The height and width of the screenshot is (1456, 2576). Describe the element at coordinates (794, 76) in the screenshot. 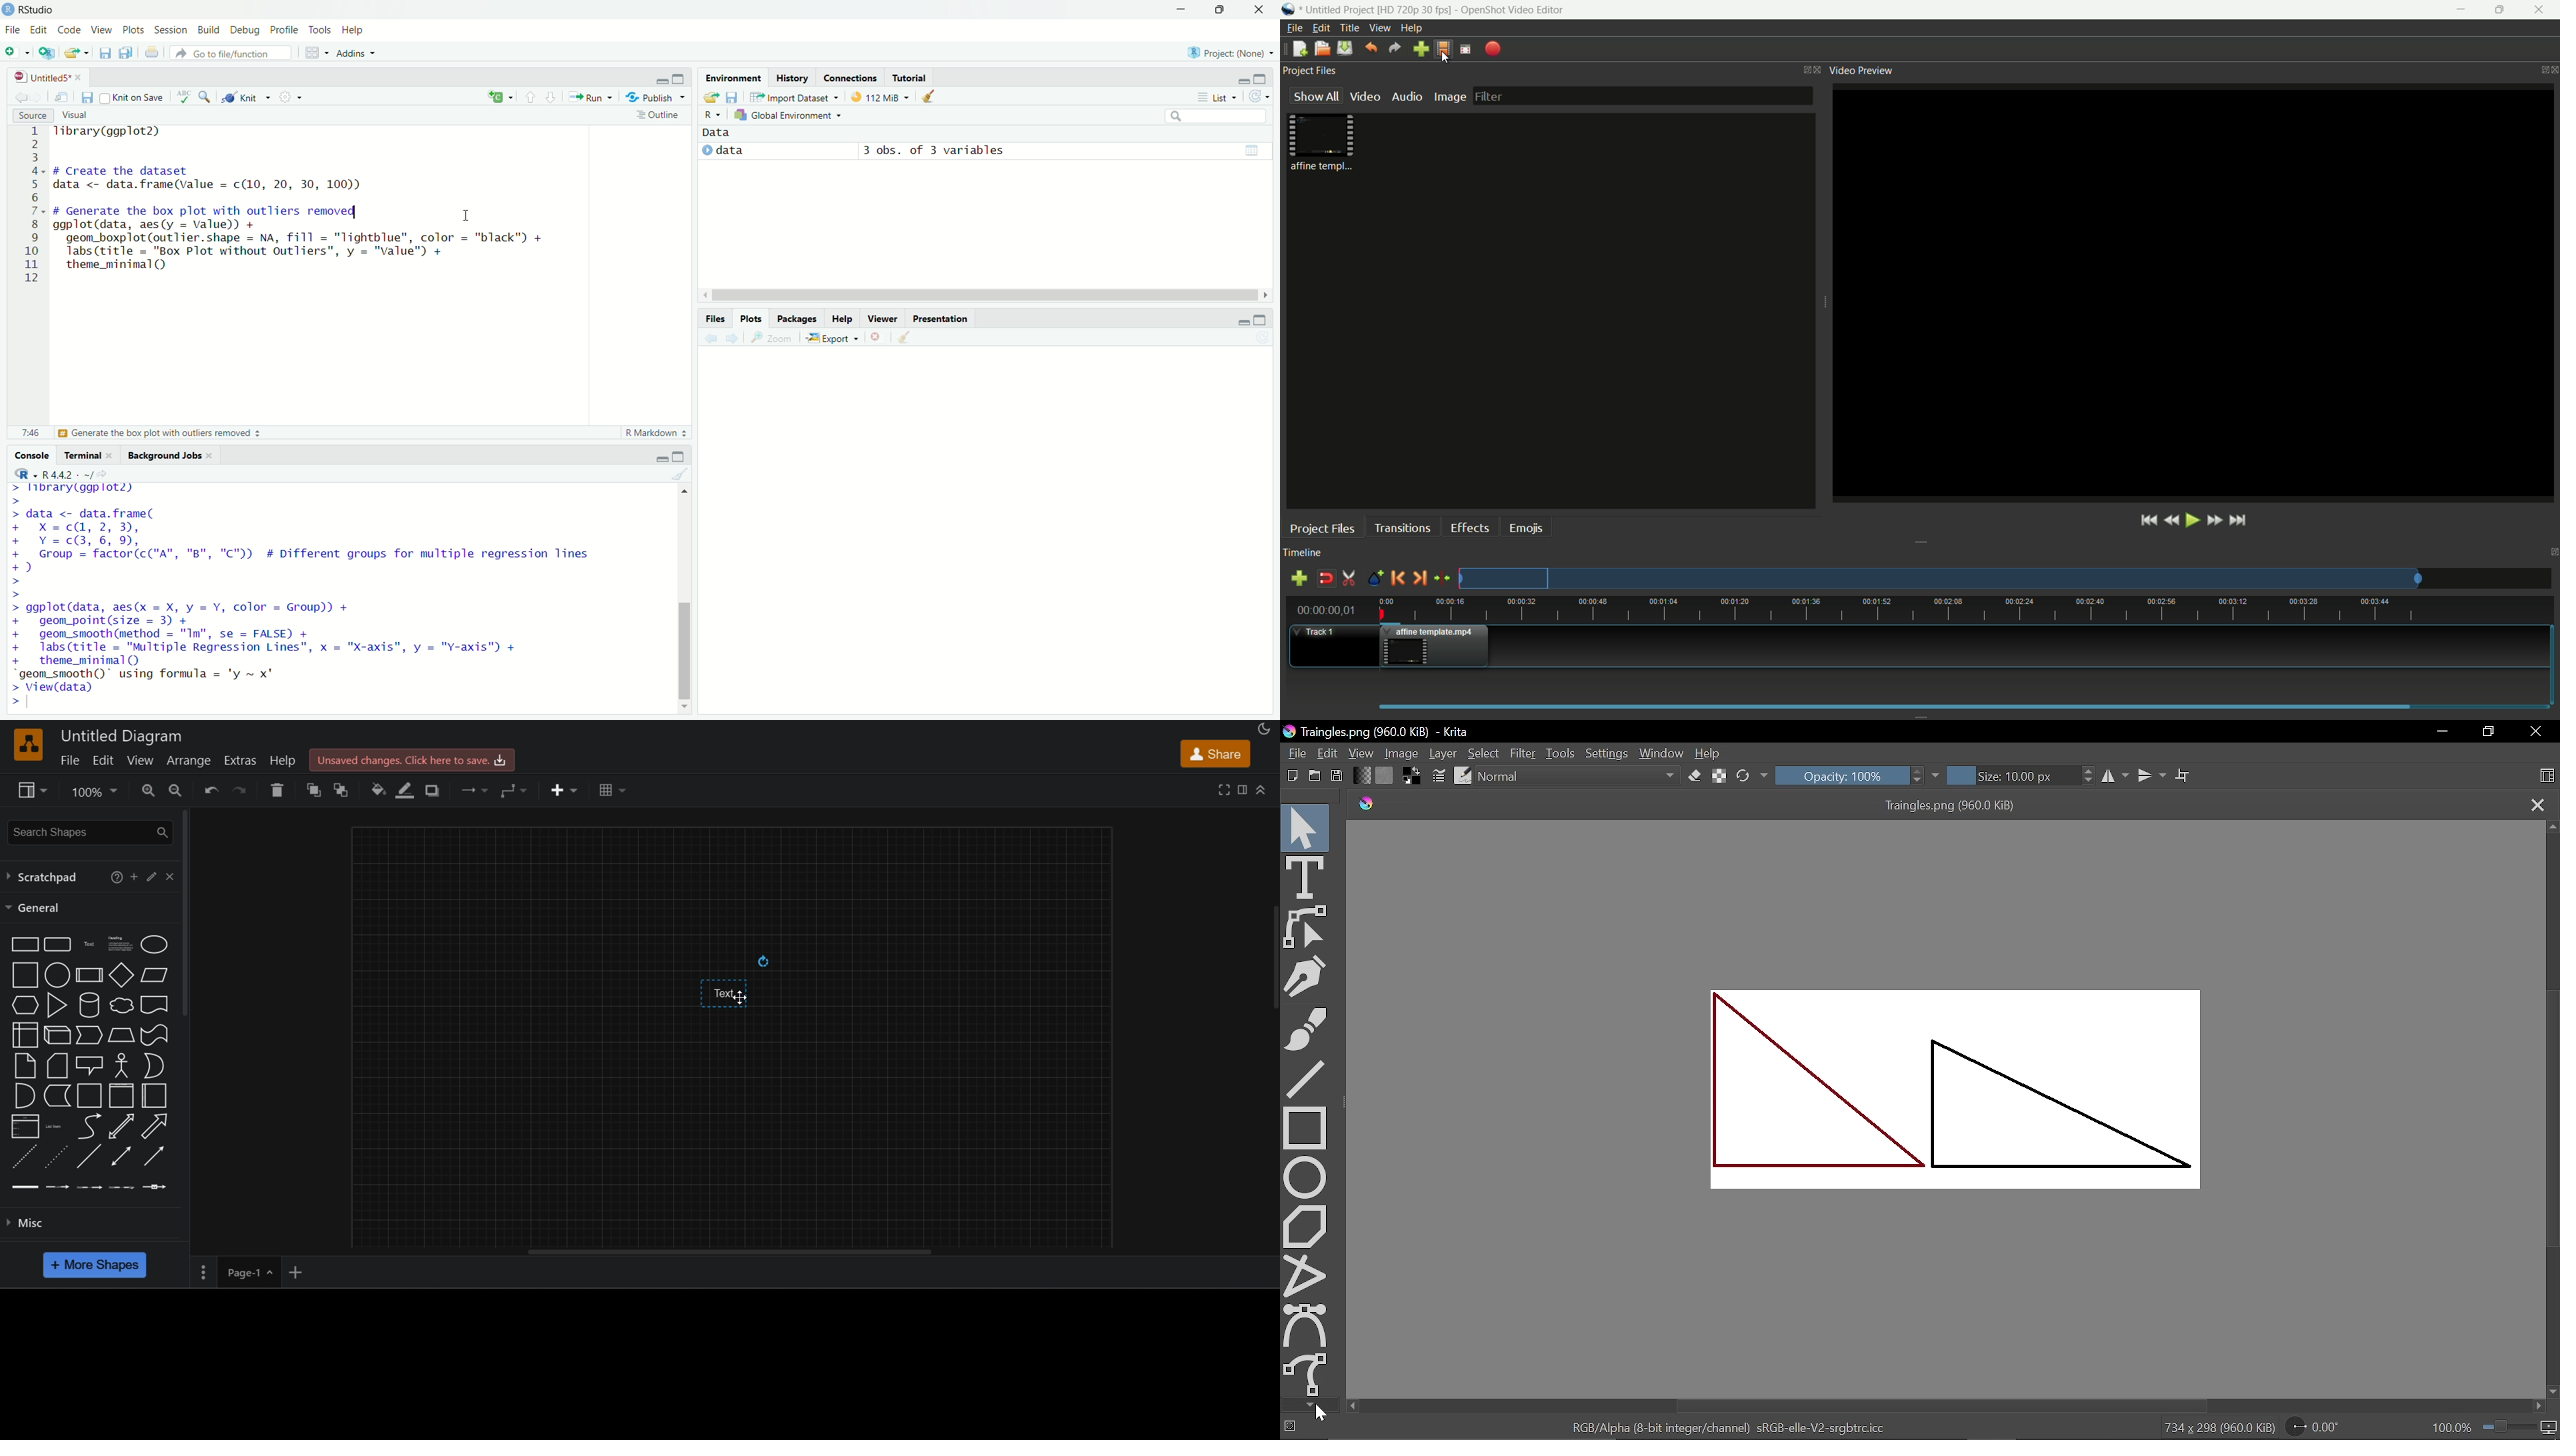

I see `History` at that location.